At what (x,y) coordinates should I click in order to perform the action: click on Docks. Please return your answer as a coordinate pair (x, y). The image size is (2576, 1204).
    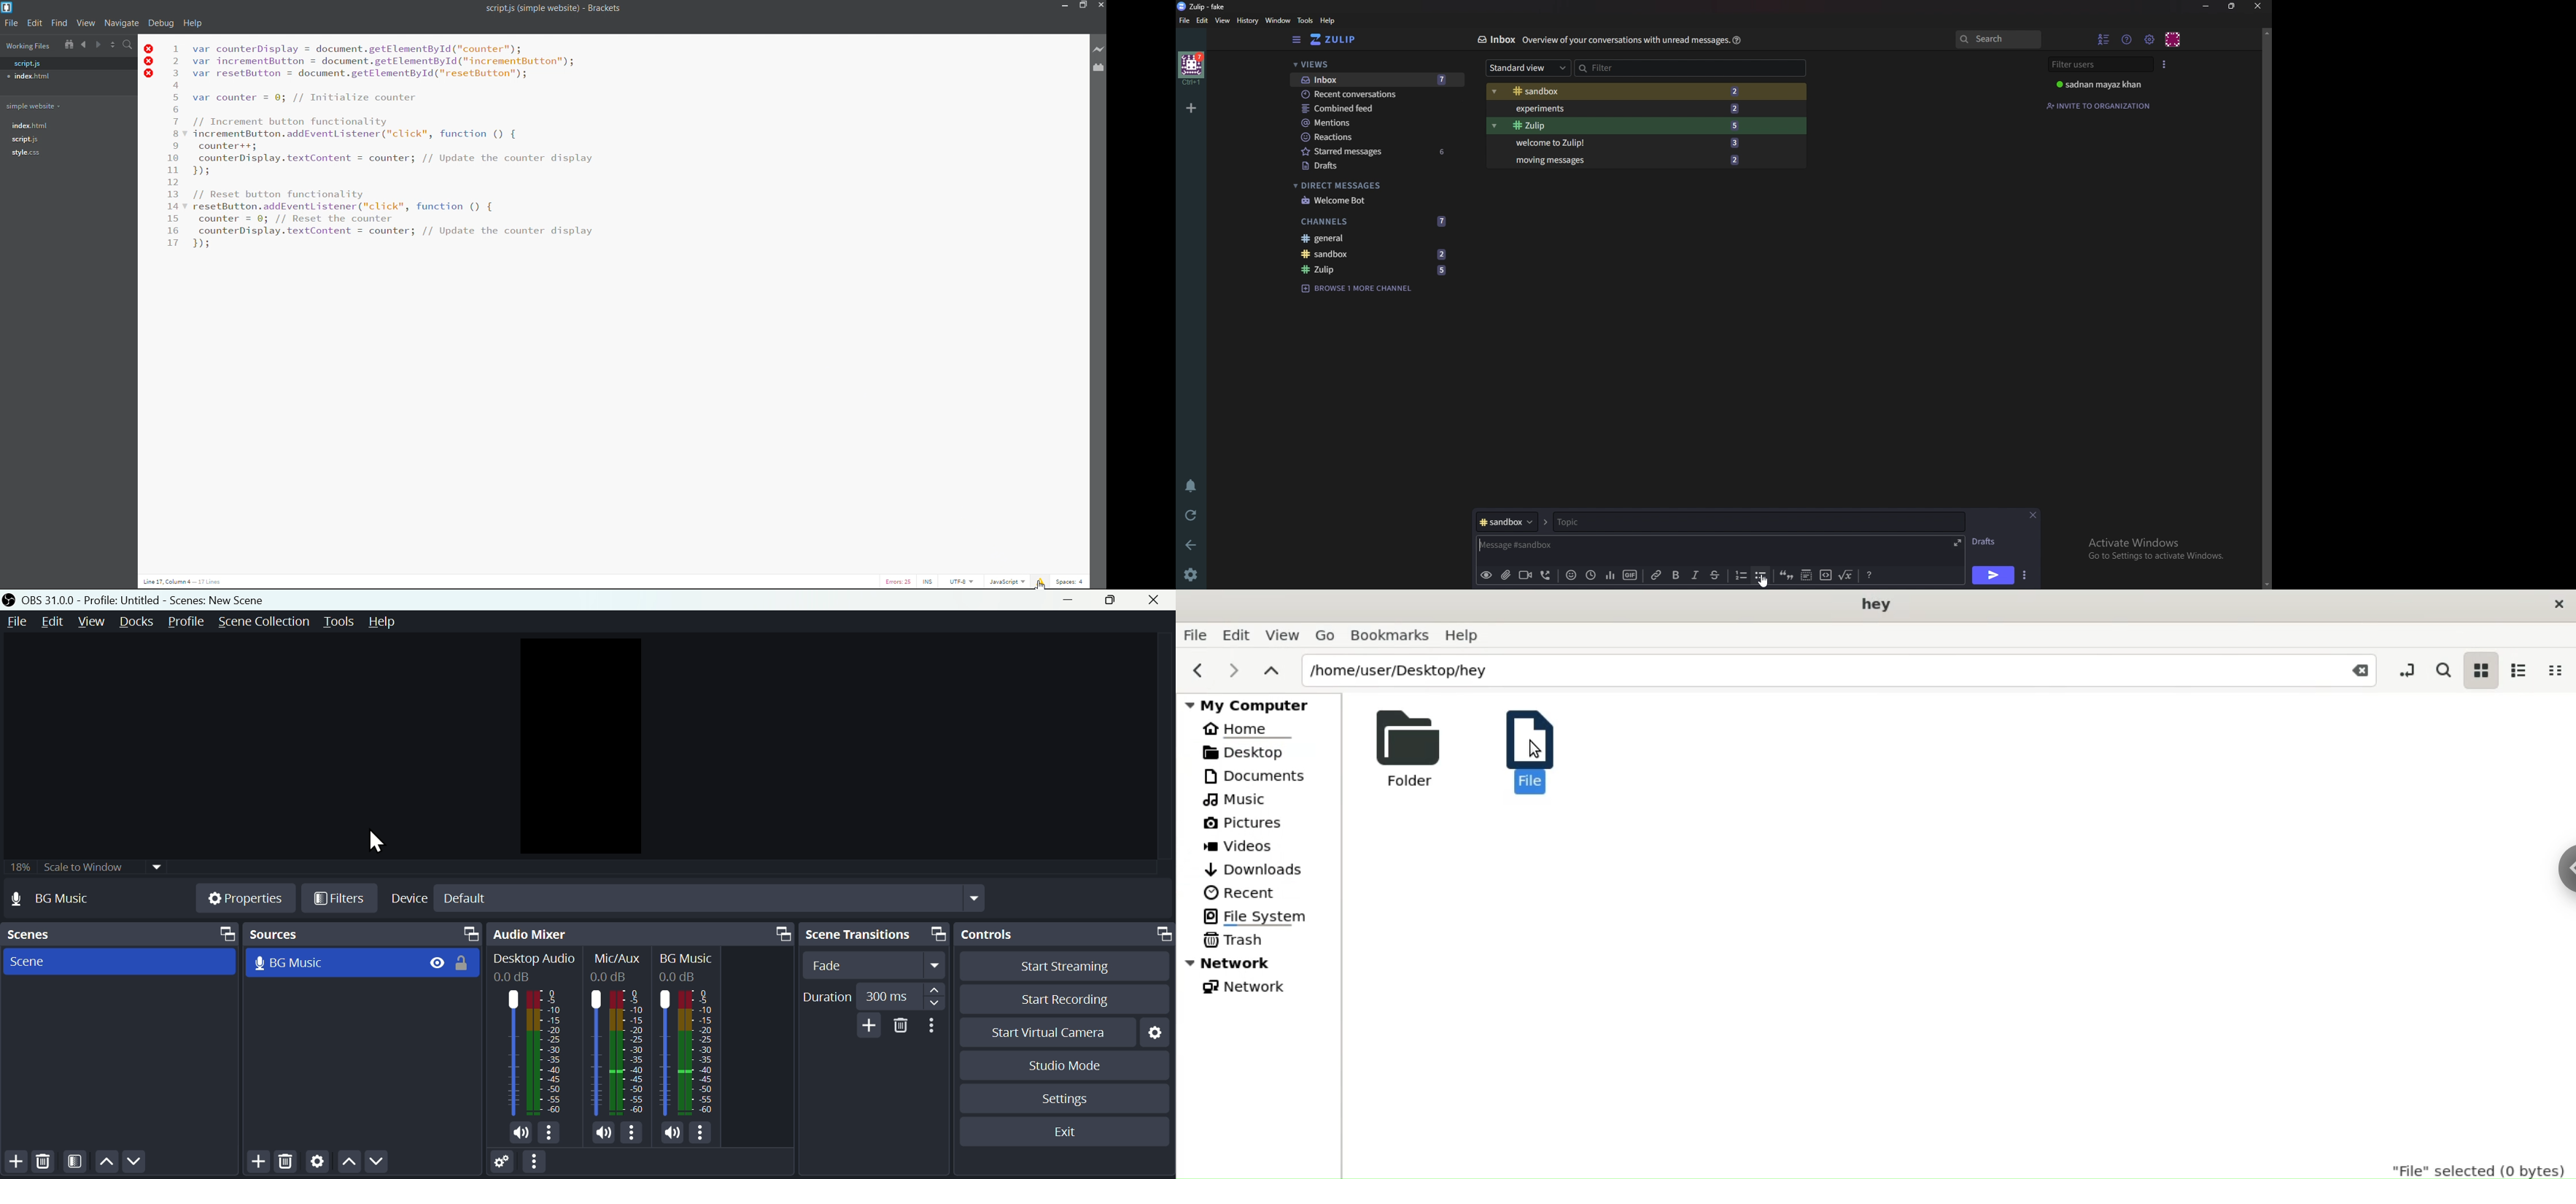
    Looking at the image, I should click on (135, 621).